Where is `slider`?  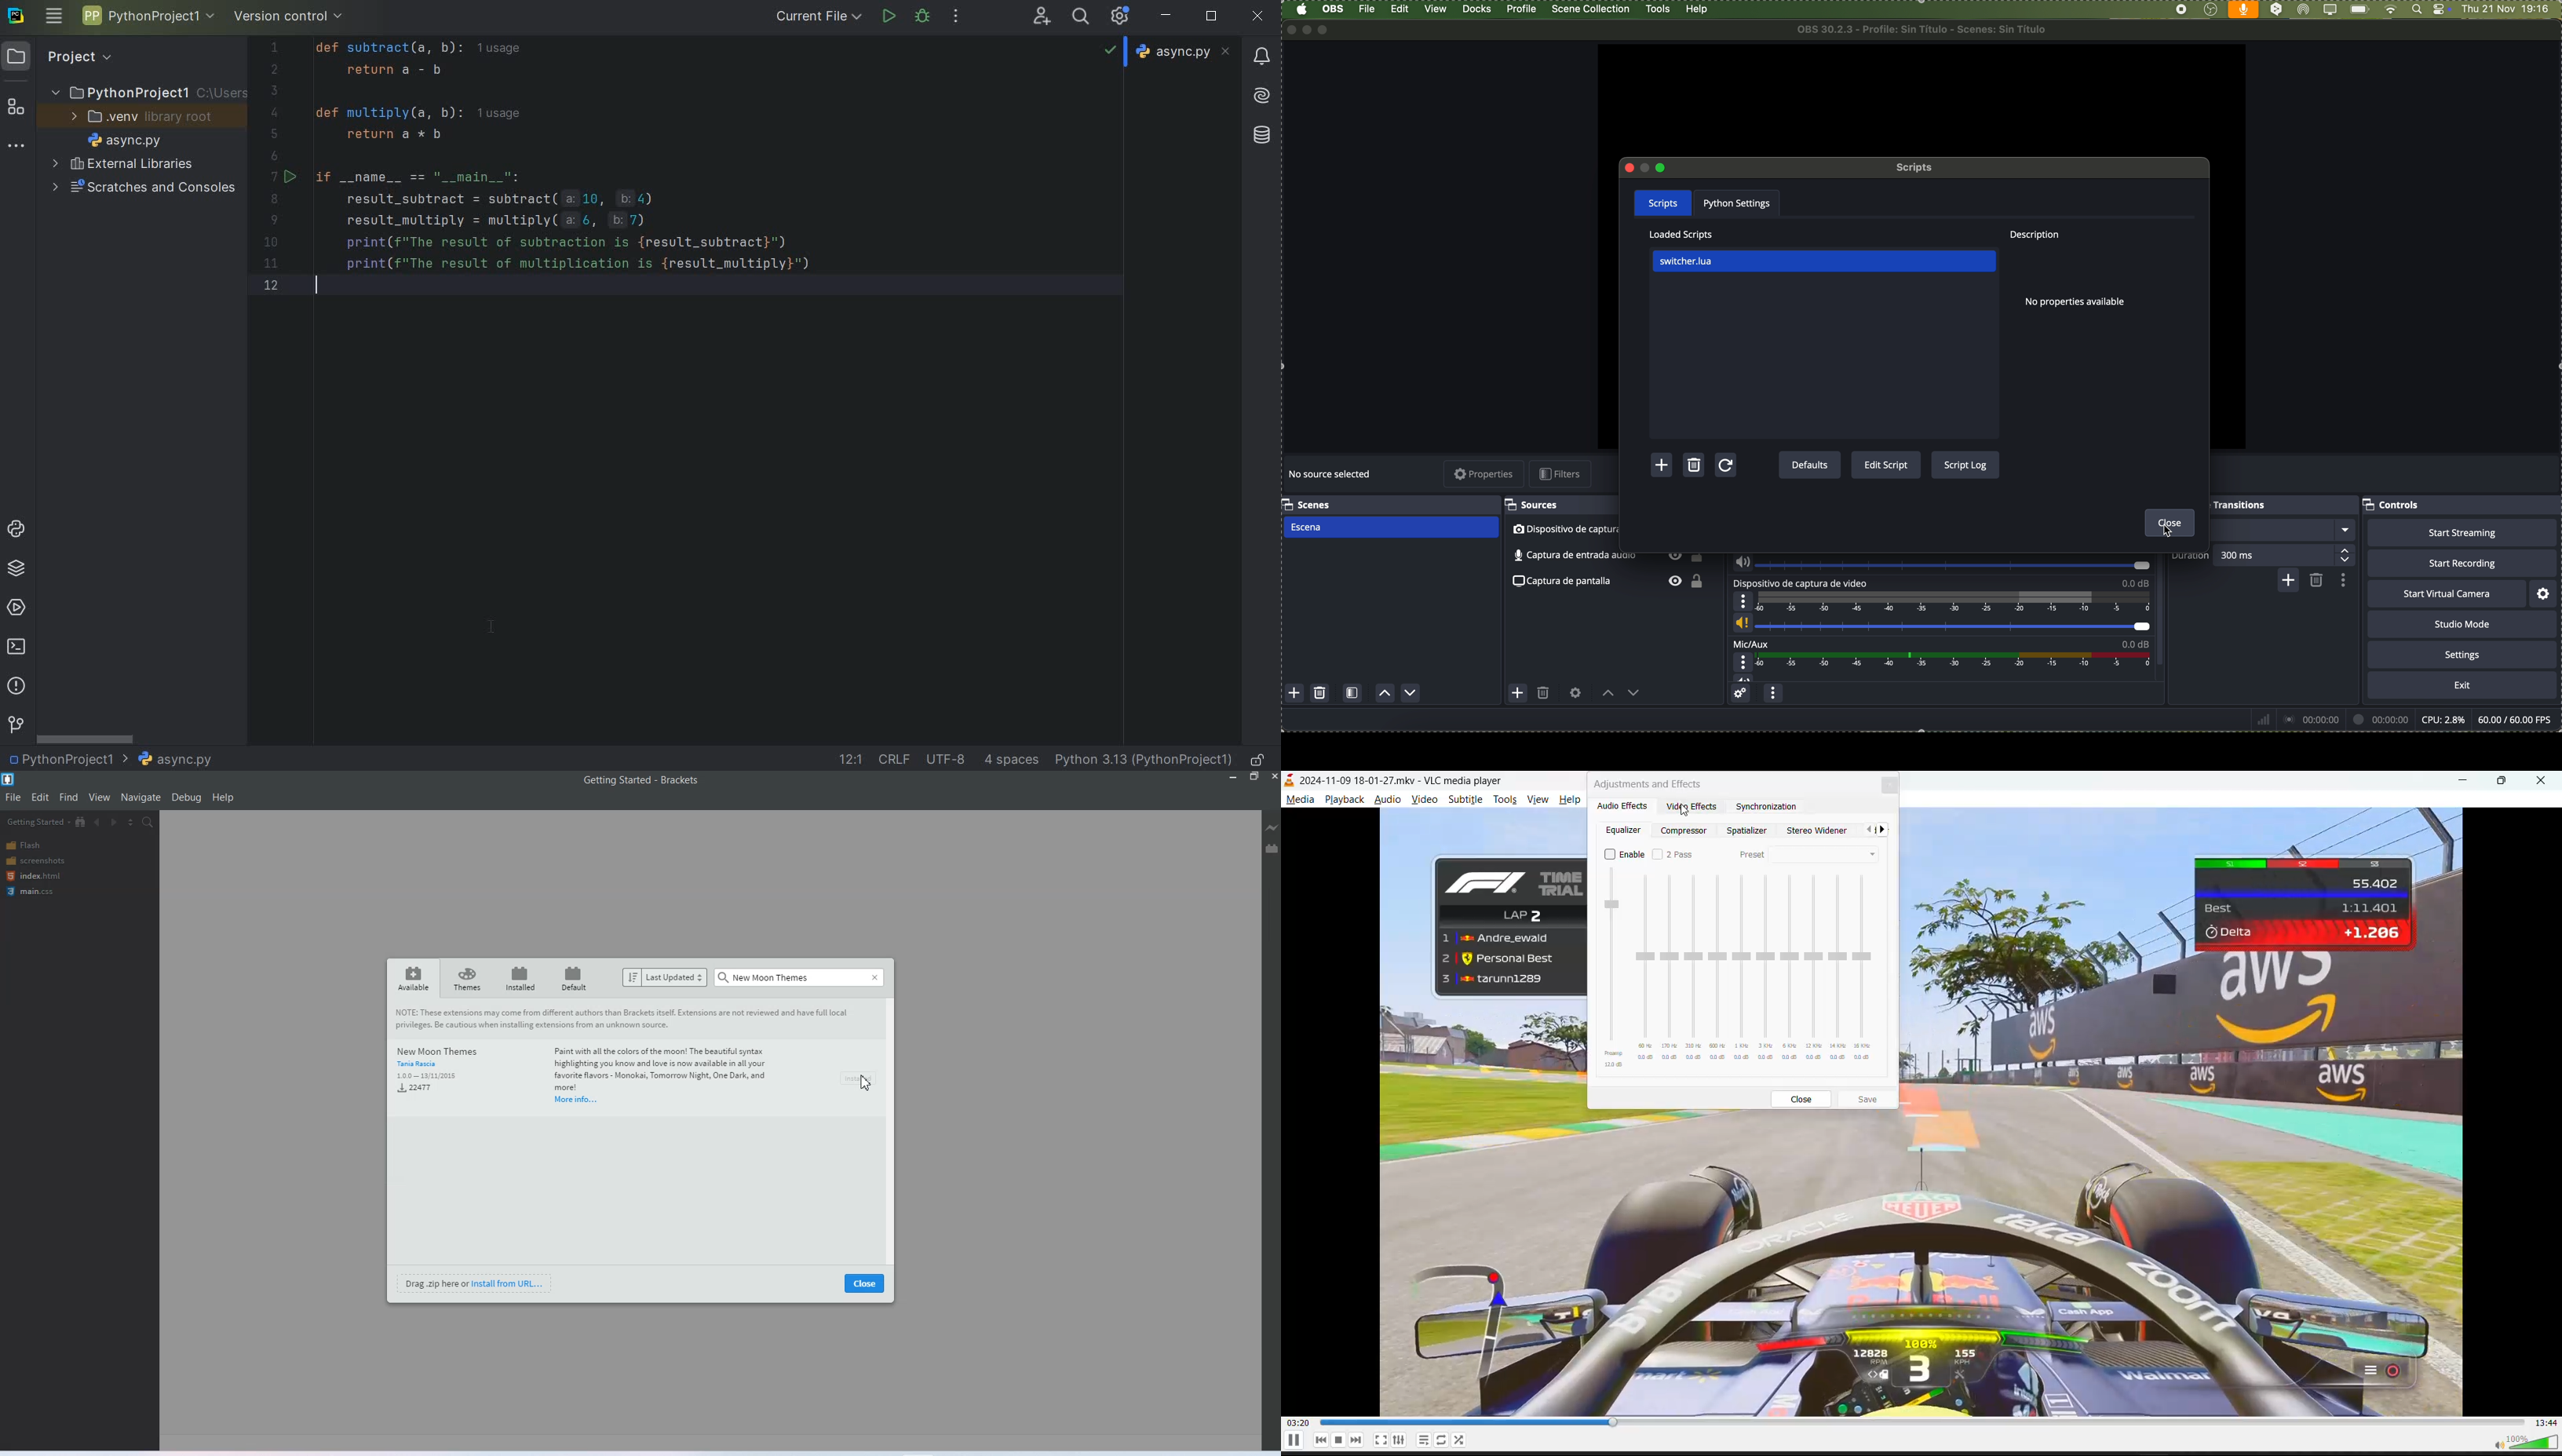
slider is located at coordinates (1741, 966).